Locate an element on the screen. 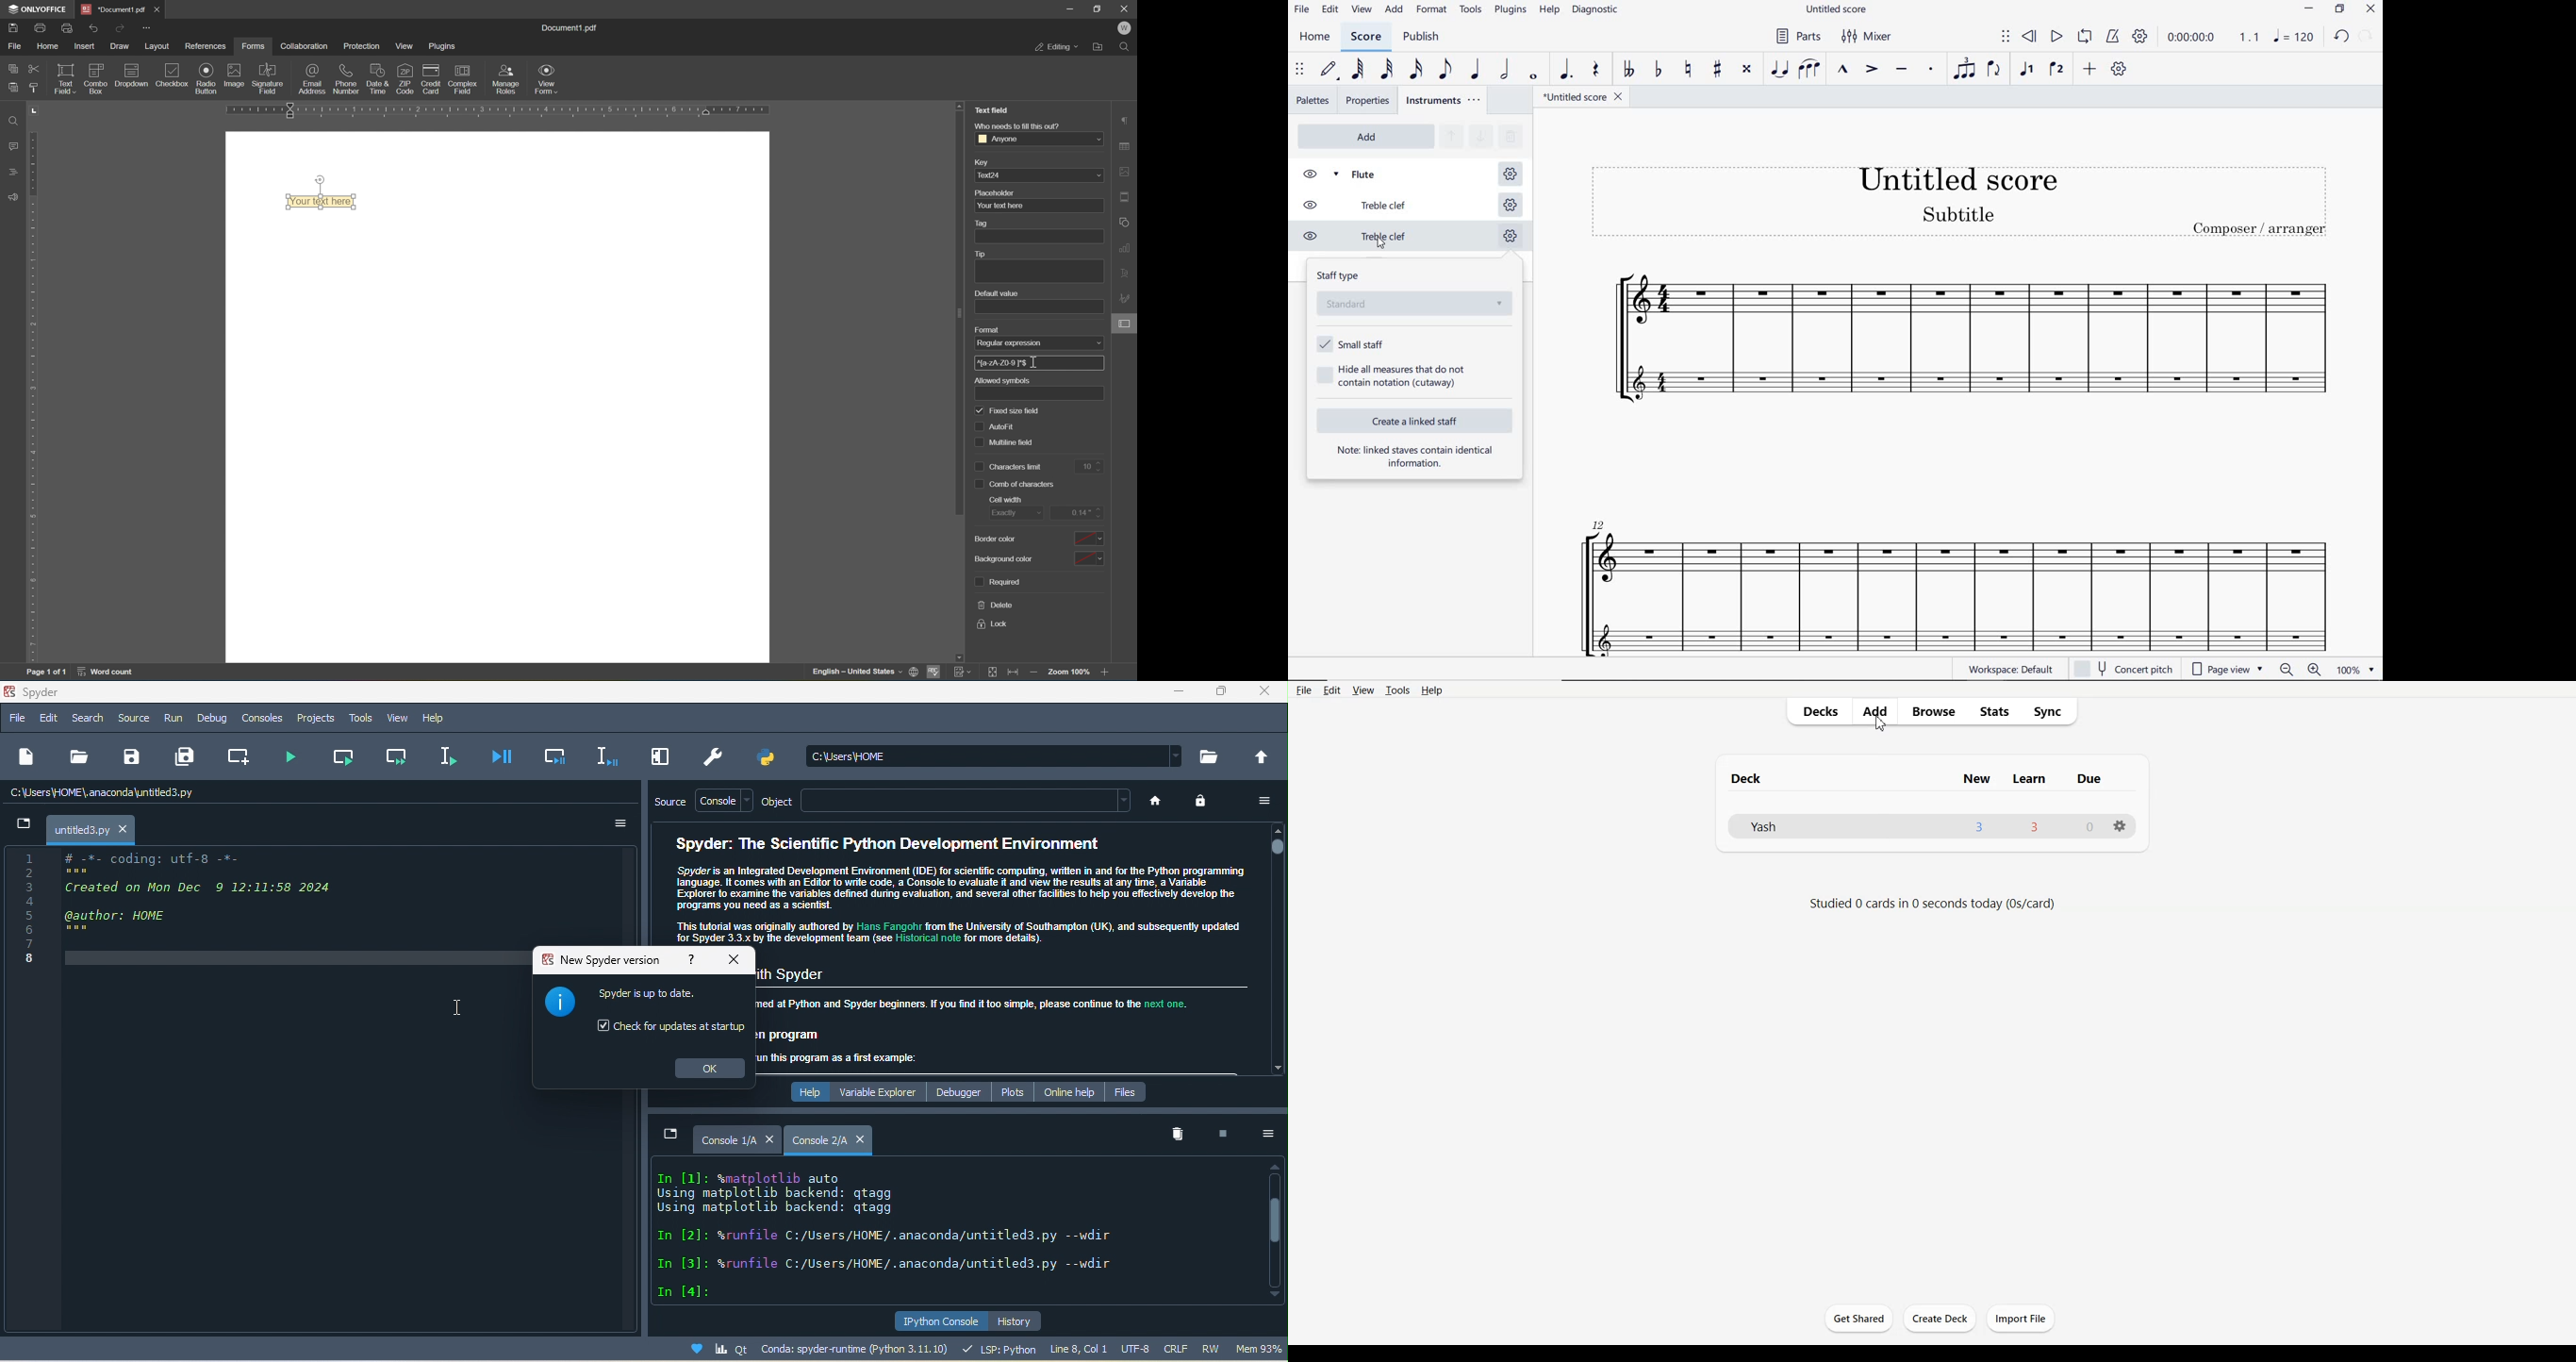  vertical scroll bar is located at coordinates (1277, 1230).